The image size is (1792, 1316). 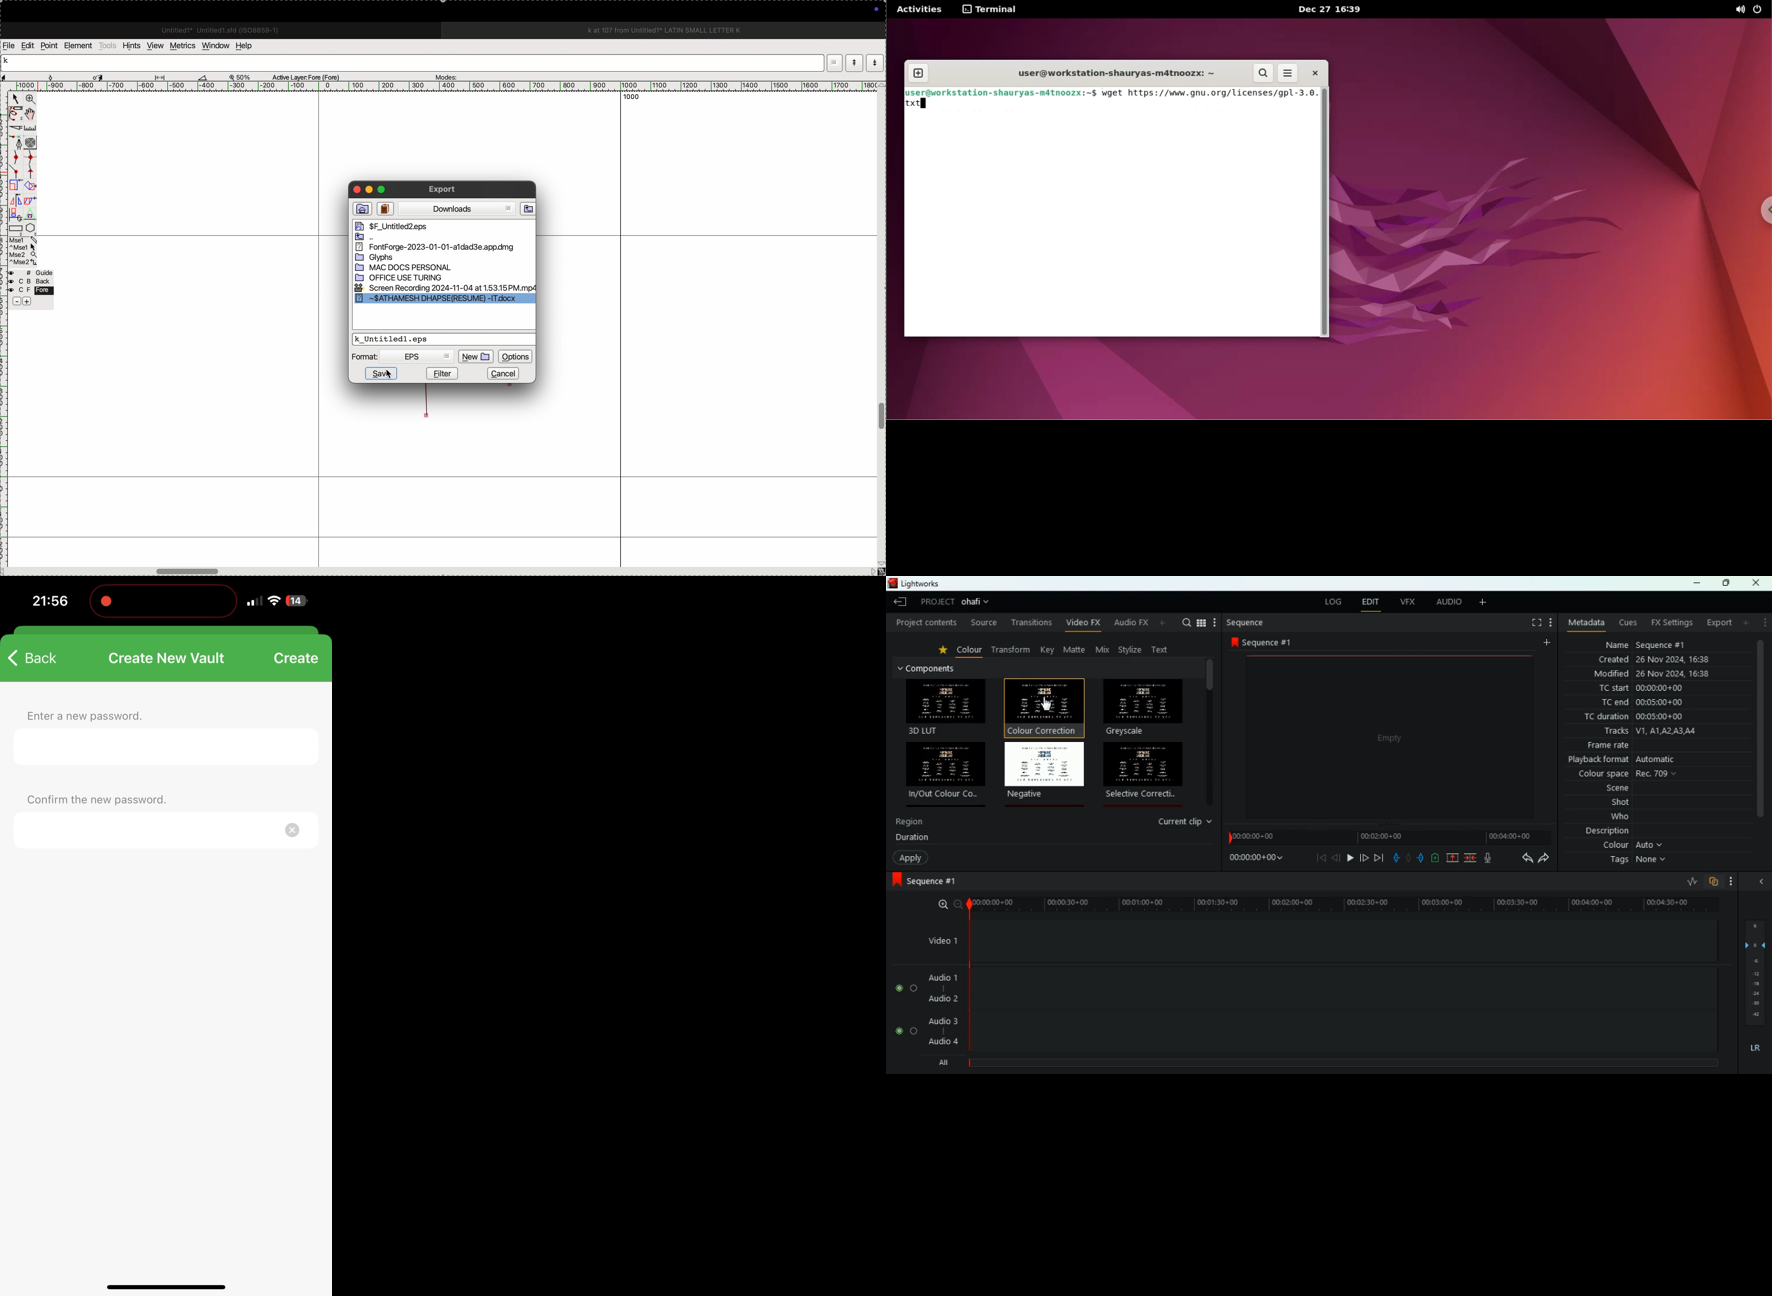 I want to click on export, so click(x=1719, y=622).